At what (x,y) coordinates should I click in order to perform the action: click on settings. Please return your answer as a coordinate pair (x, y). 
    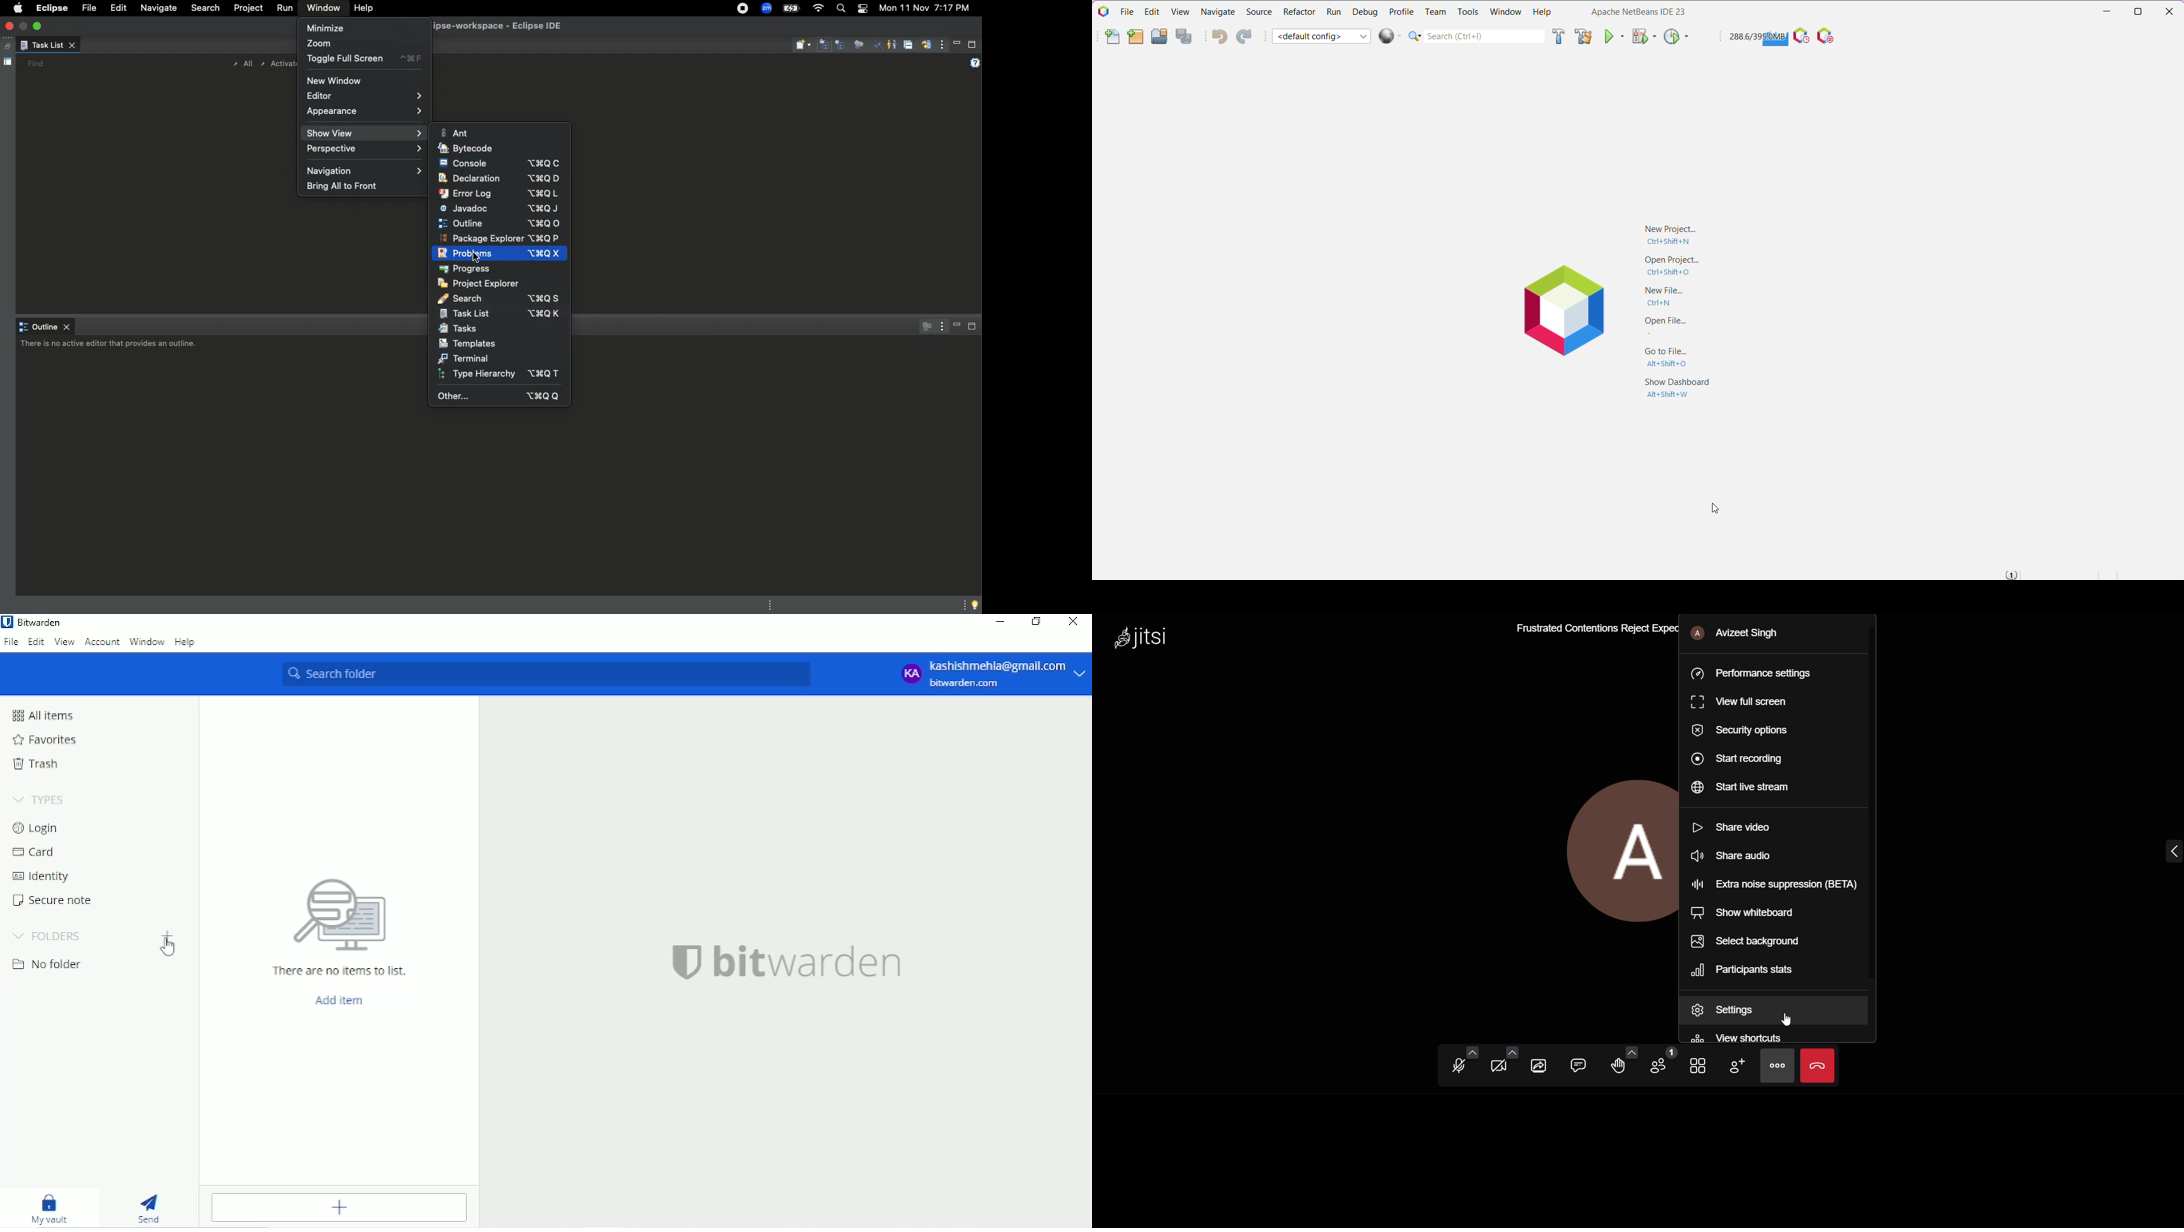
    Looking at the image, I should click on (1772, 1009).